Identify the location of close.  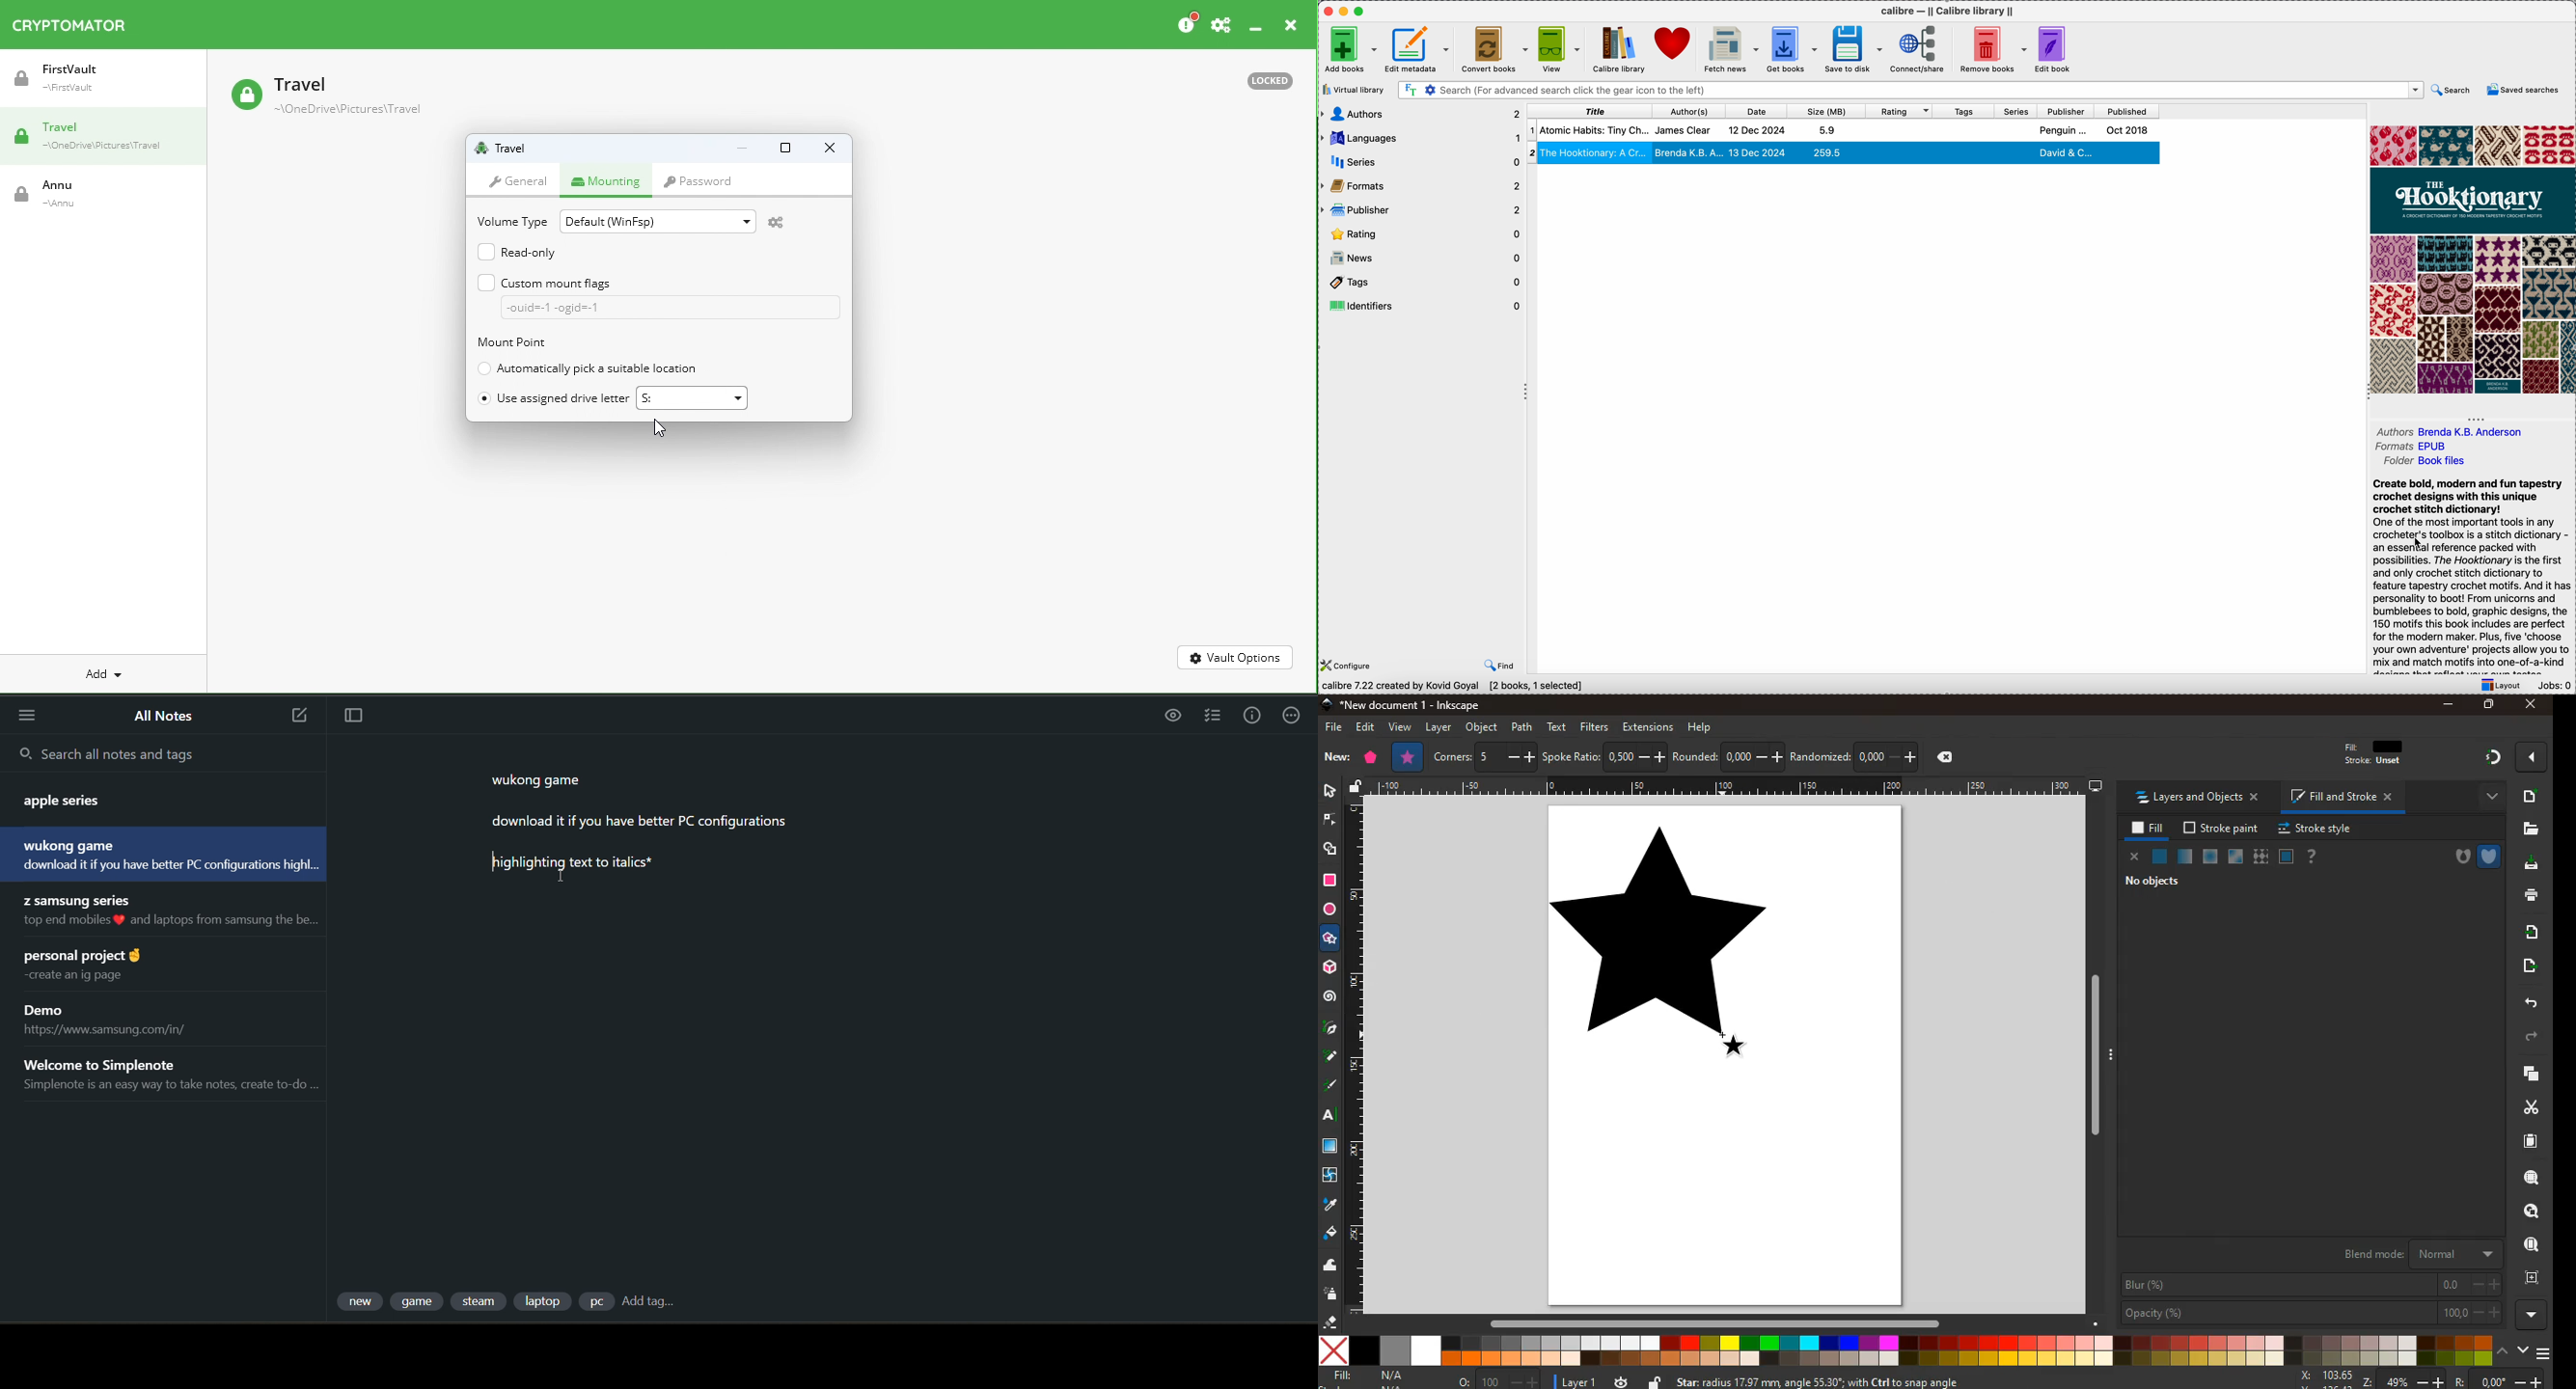
(2533, 703).